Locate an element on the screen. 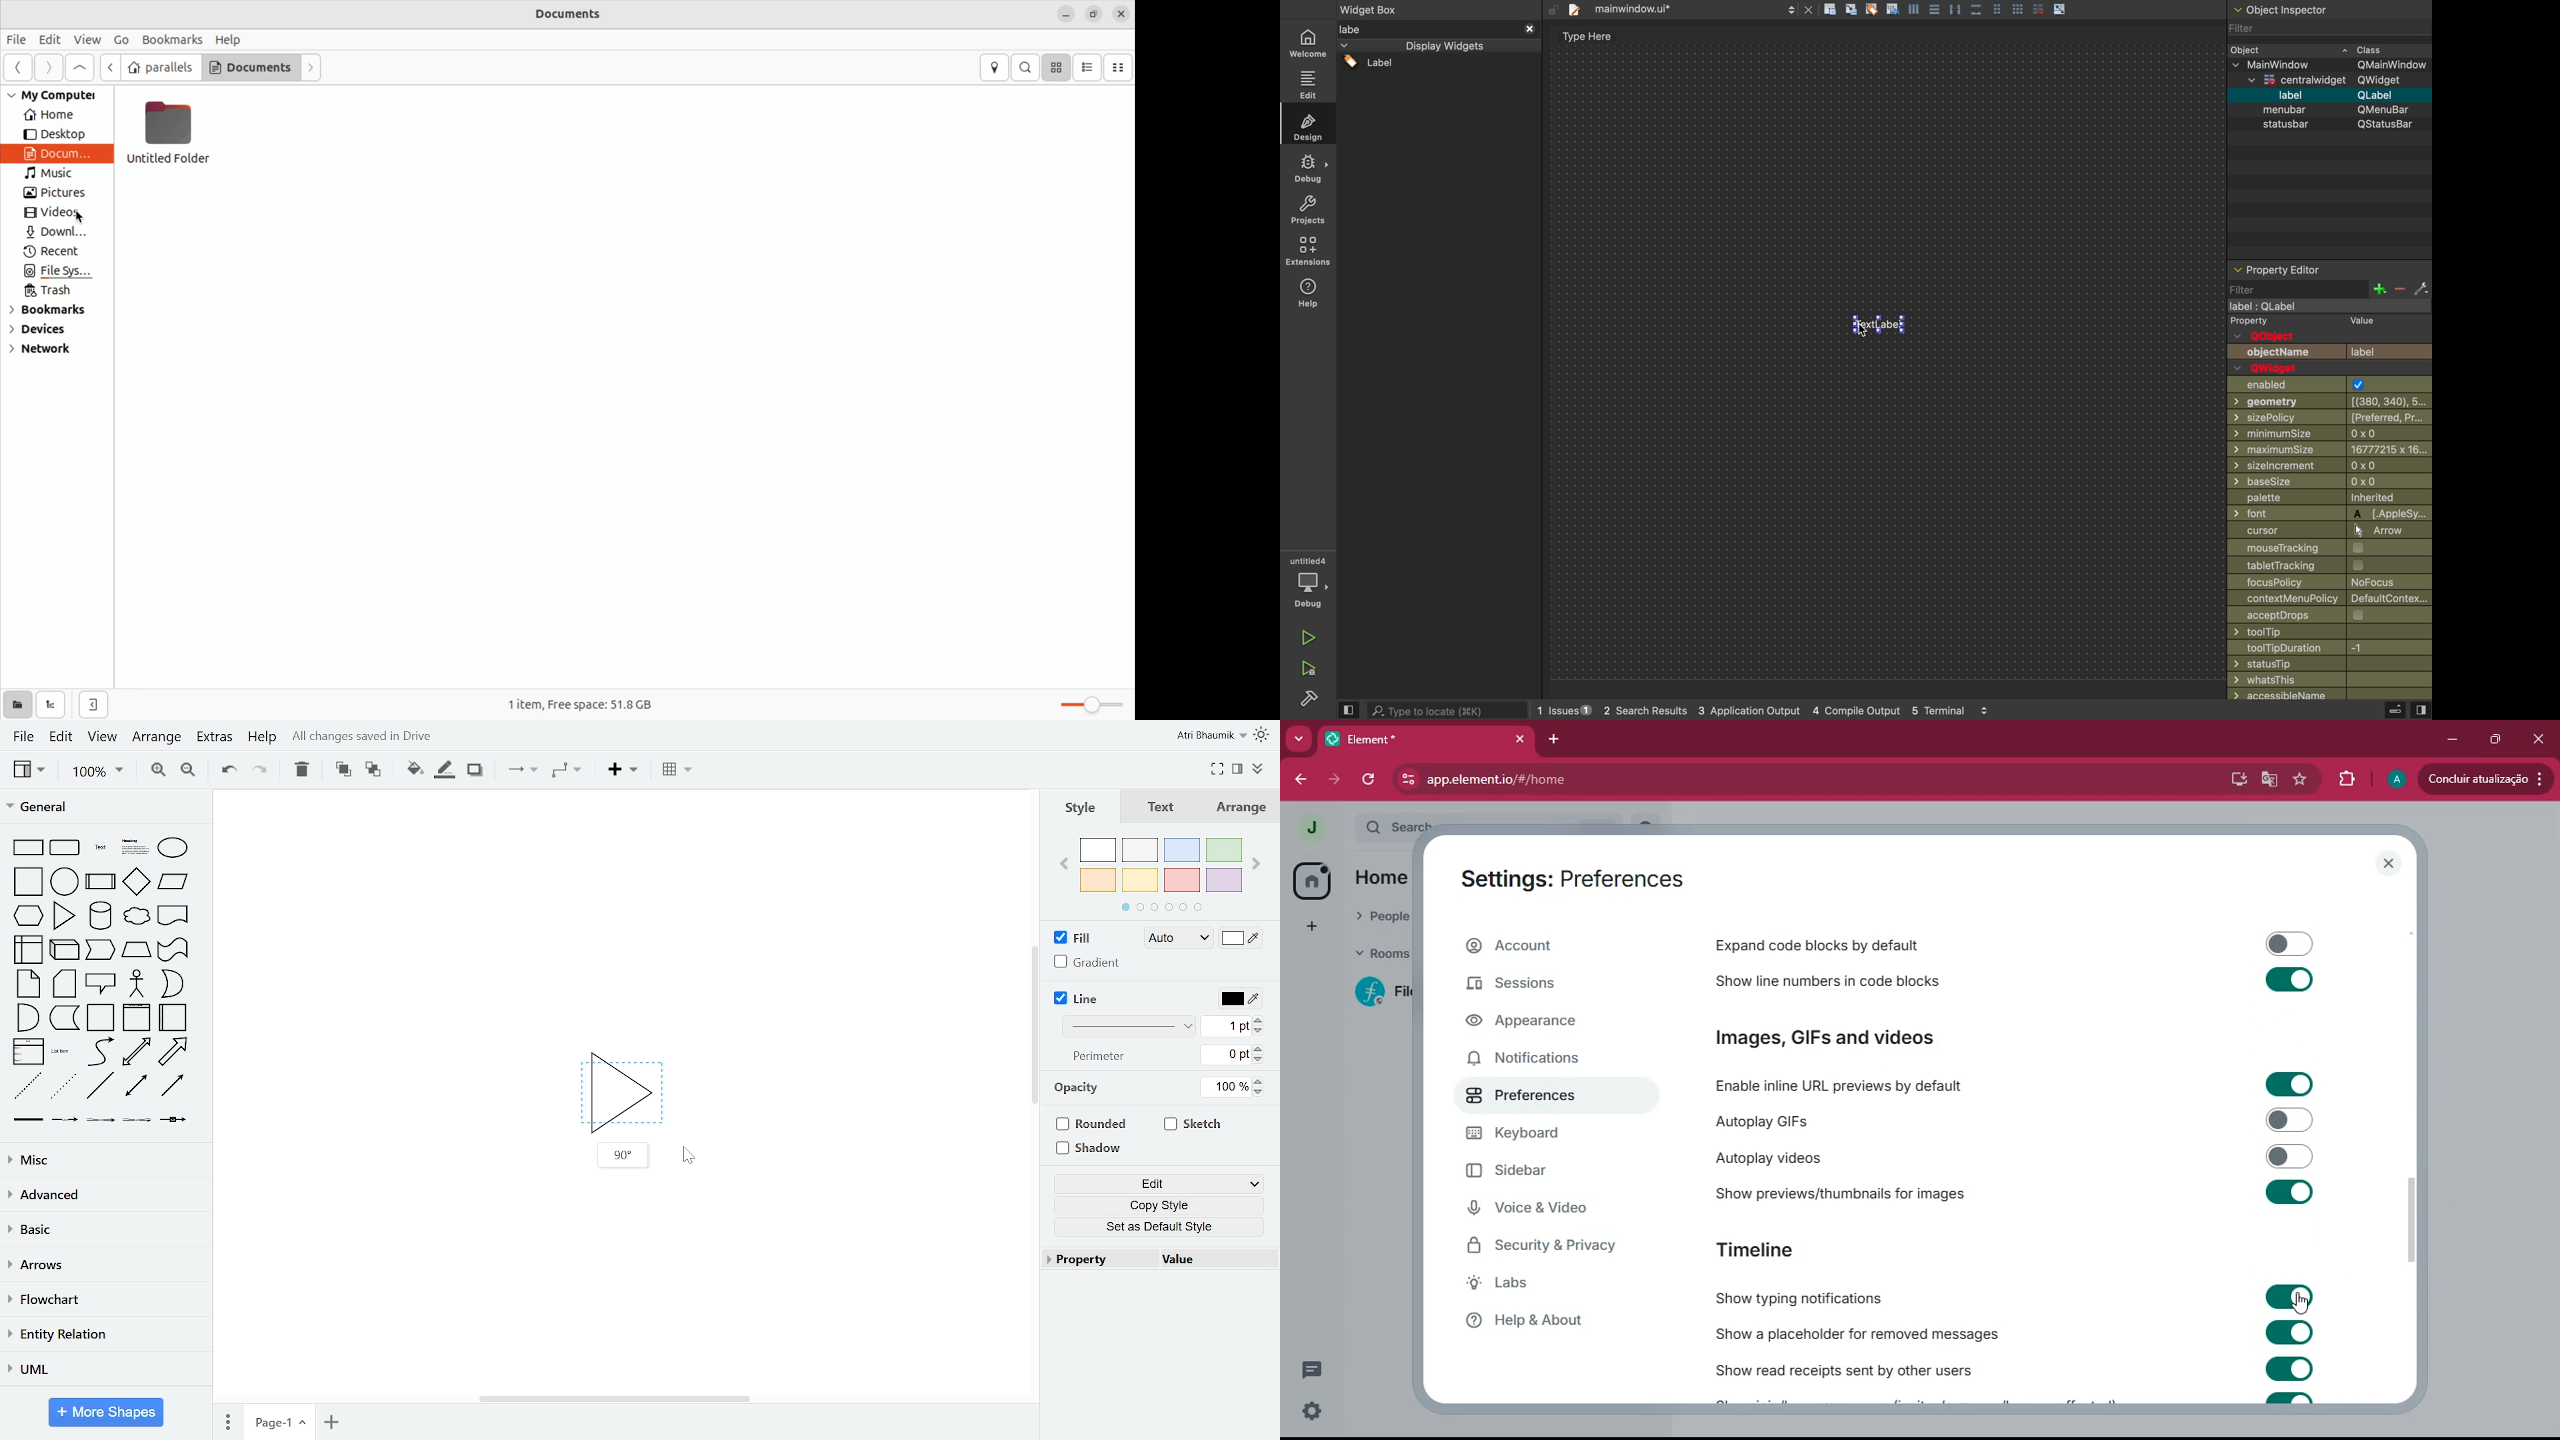 The width and height of the screenshot is (2576, 1456). vertical storage is located at coordinates (136, 1018).